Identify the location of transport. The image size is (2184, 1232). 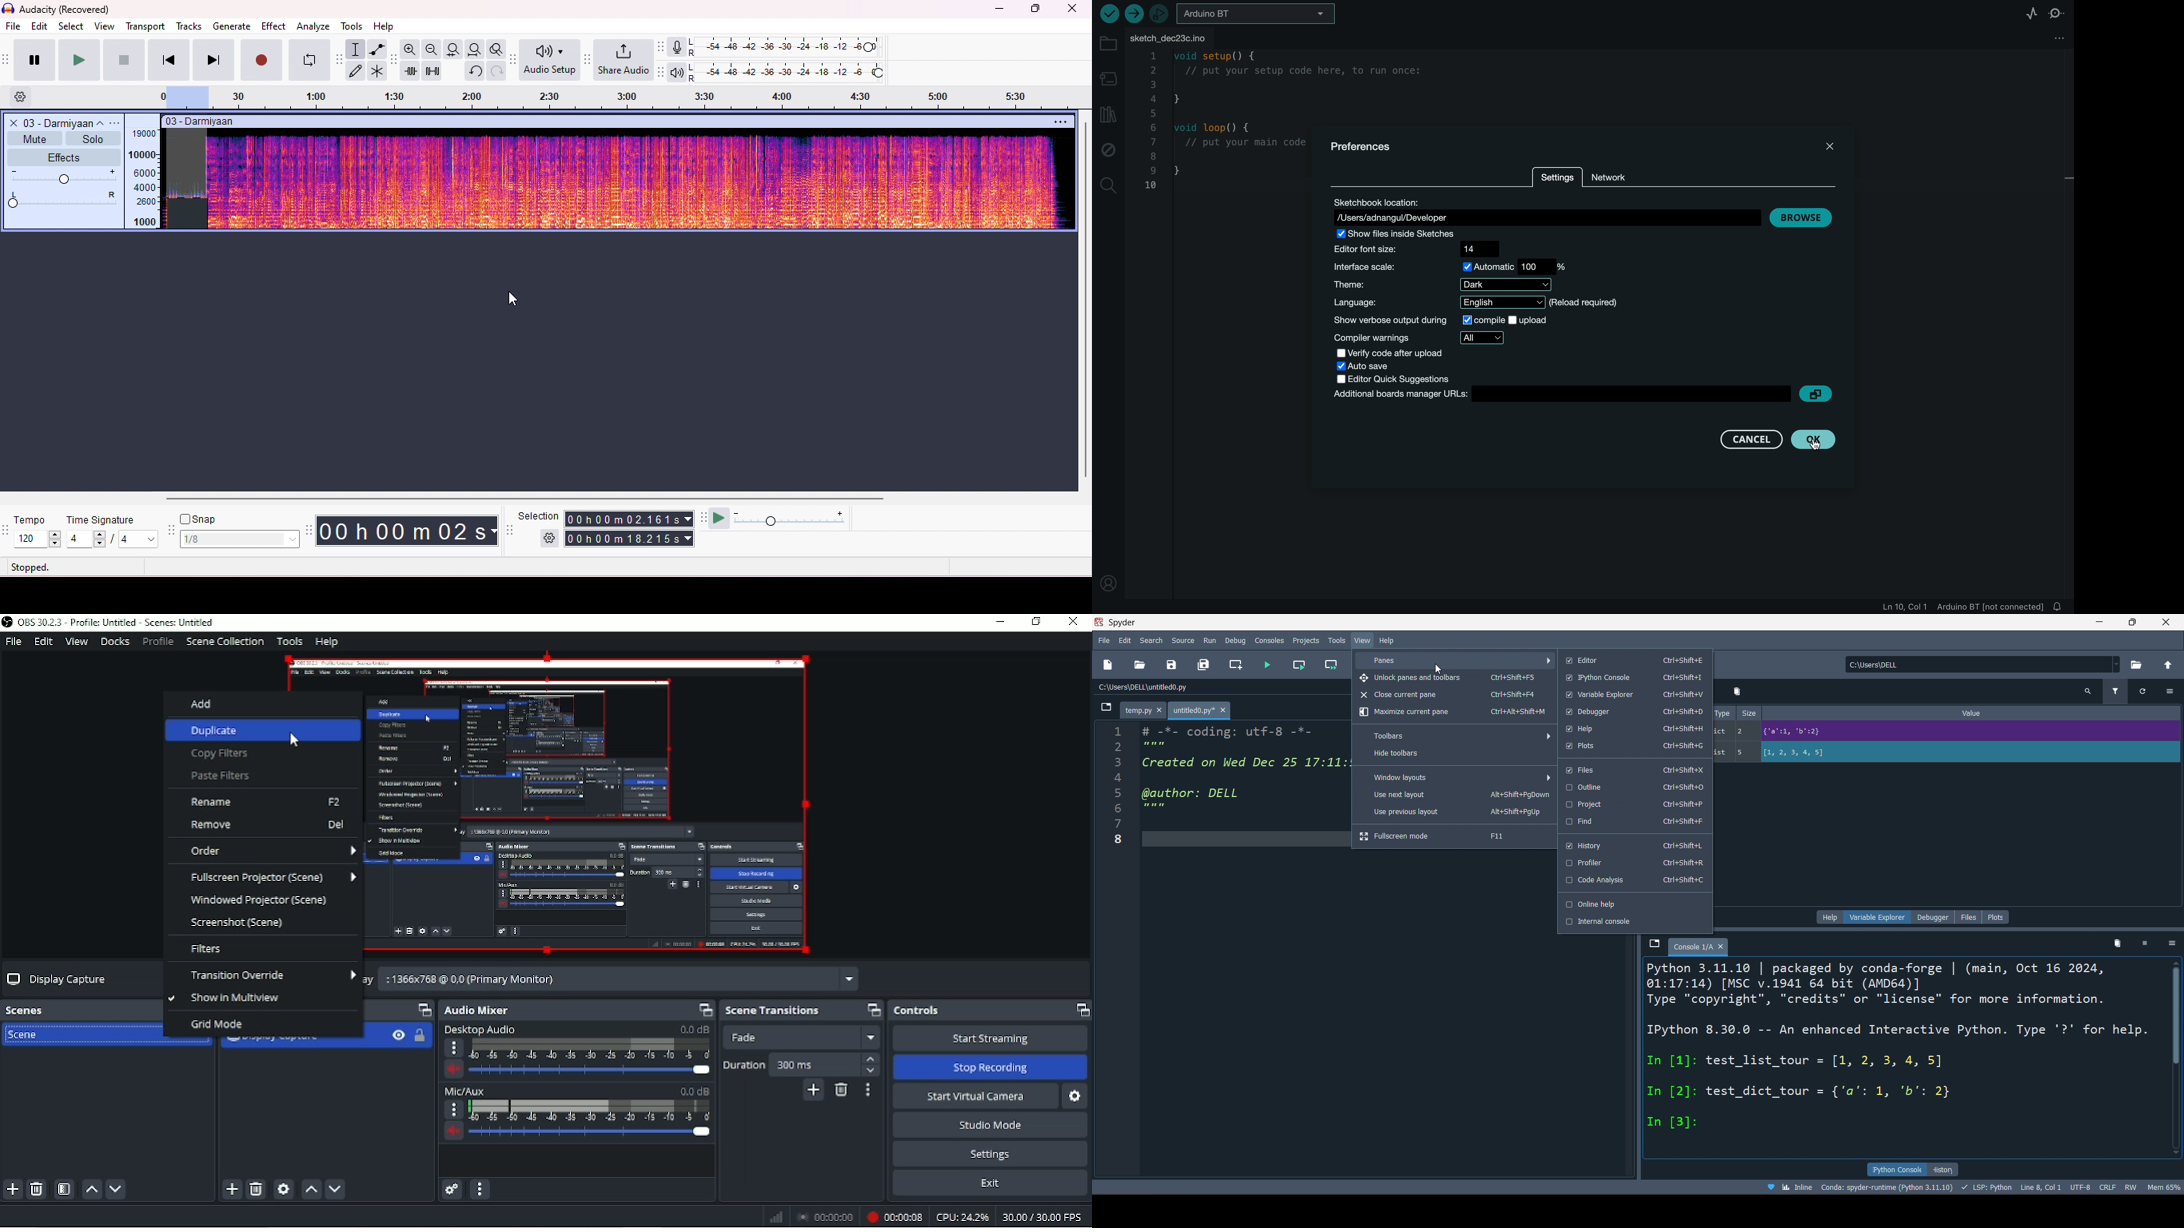
(145, 27).